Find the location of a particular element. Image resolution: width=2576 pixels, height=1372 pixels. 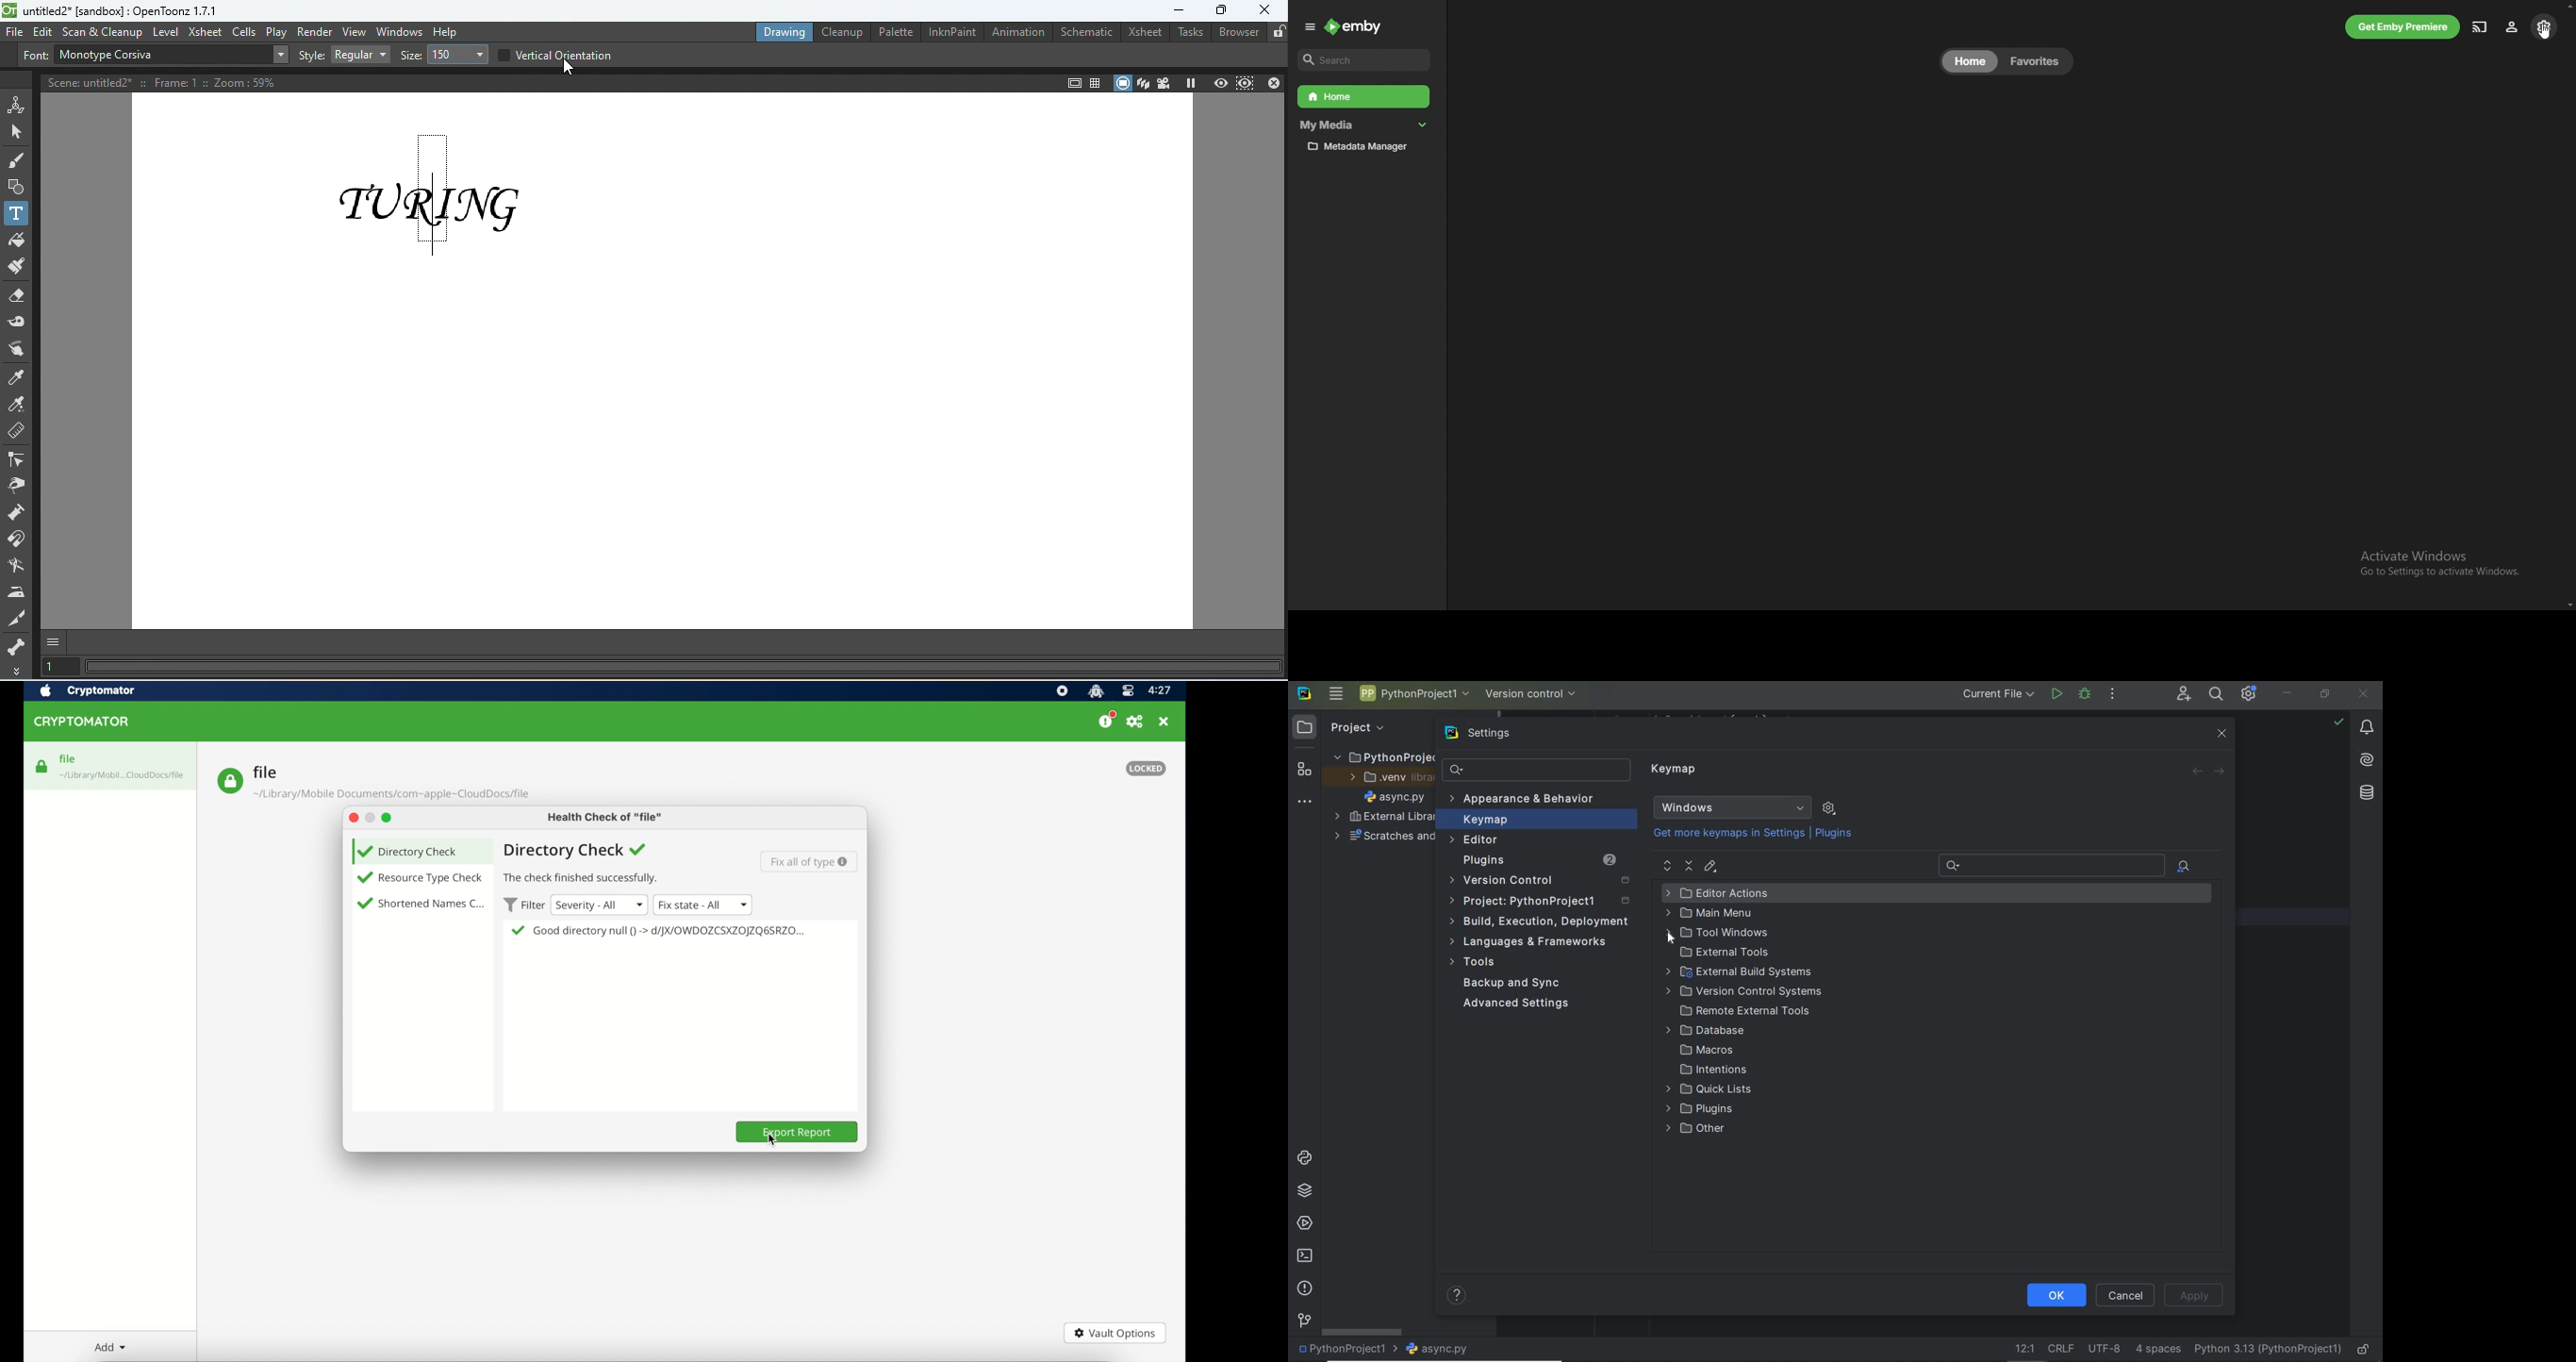

home is located at coordinates (1364, 97).